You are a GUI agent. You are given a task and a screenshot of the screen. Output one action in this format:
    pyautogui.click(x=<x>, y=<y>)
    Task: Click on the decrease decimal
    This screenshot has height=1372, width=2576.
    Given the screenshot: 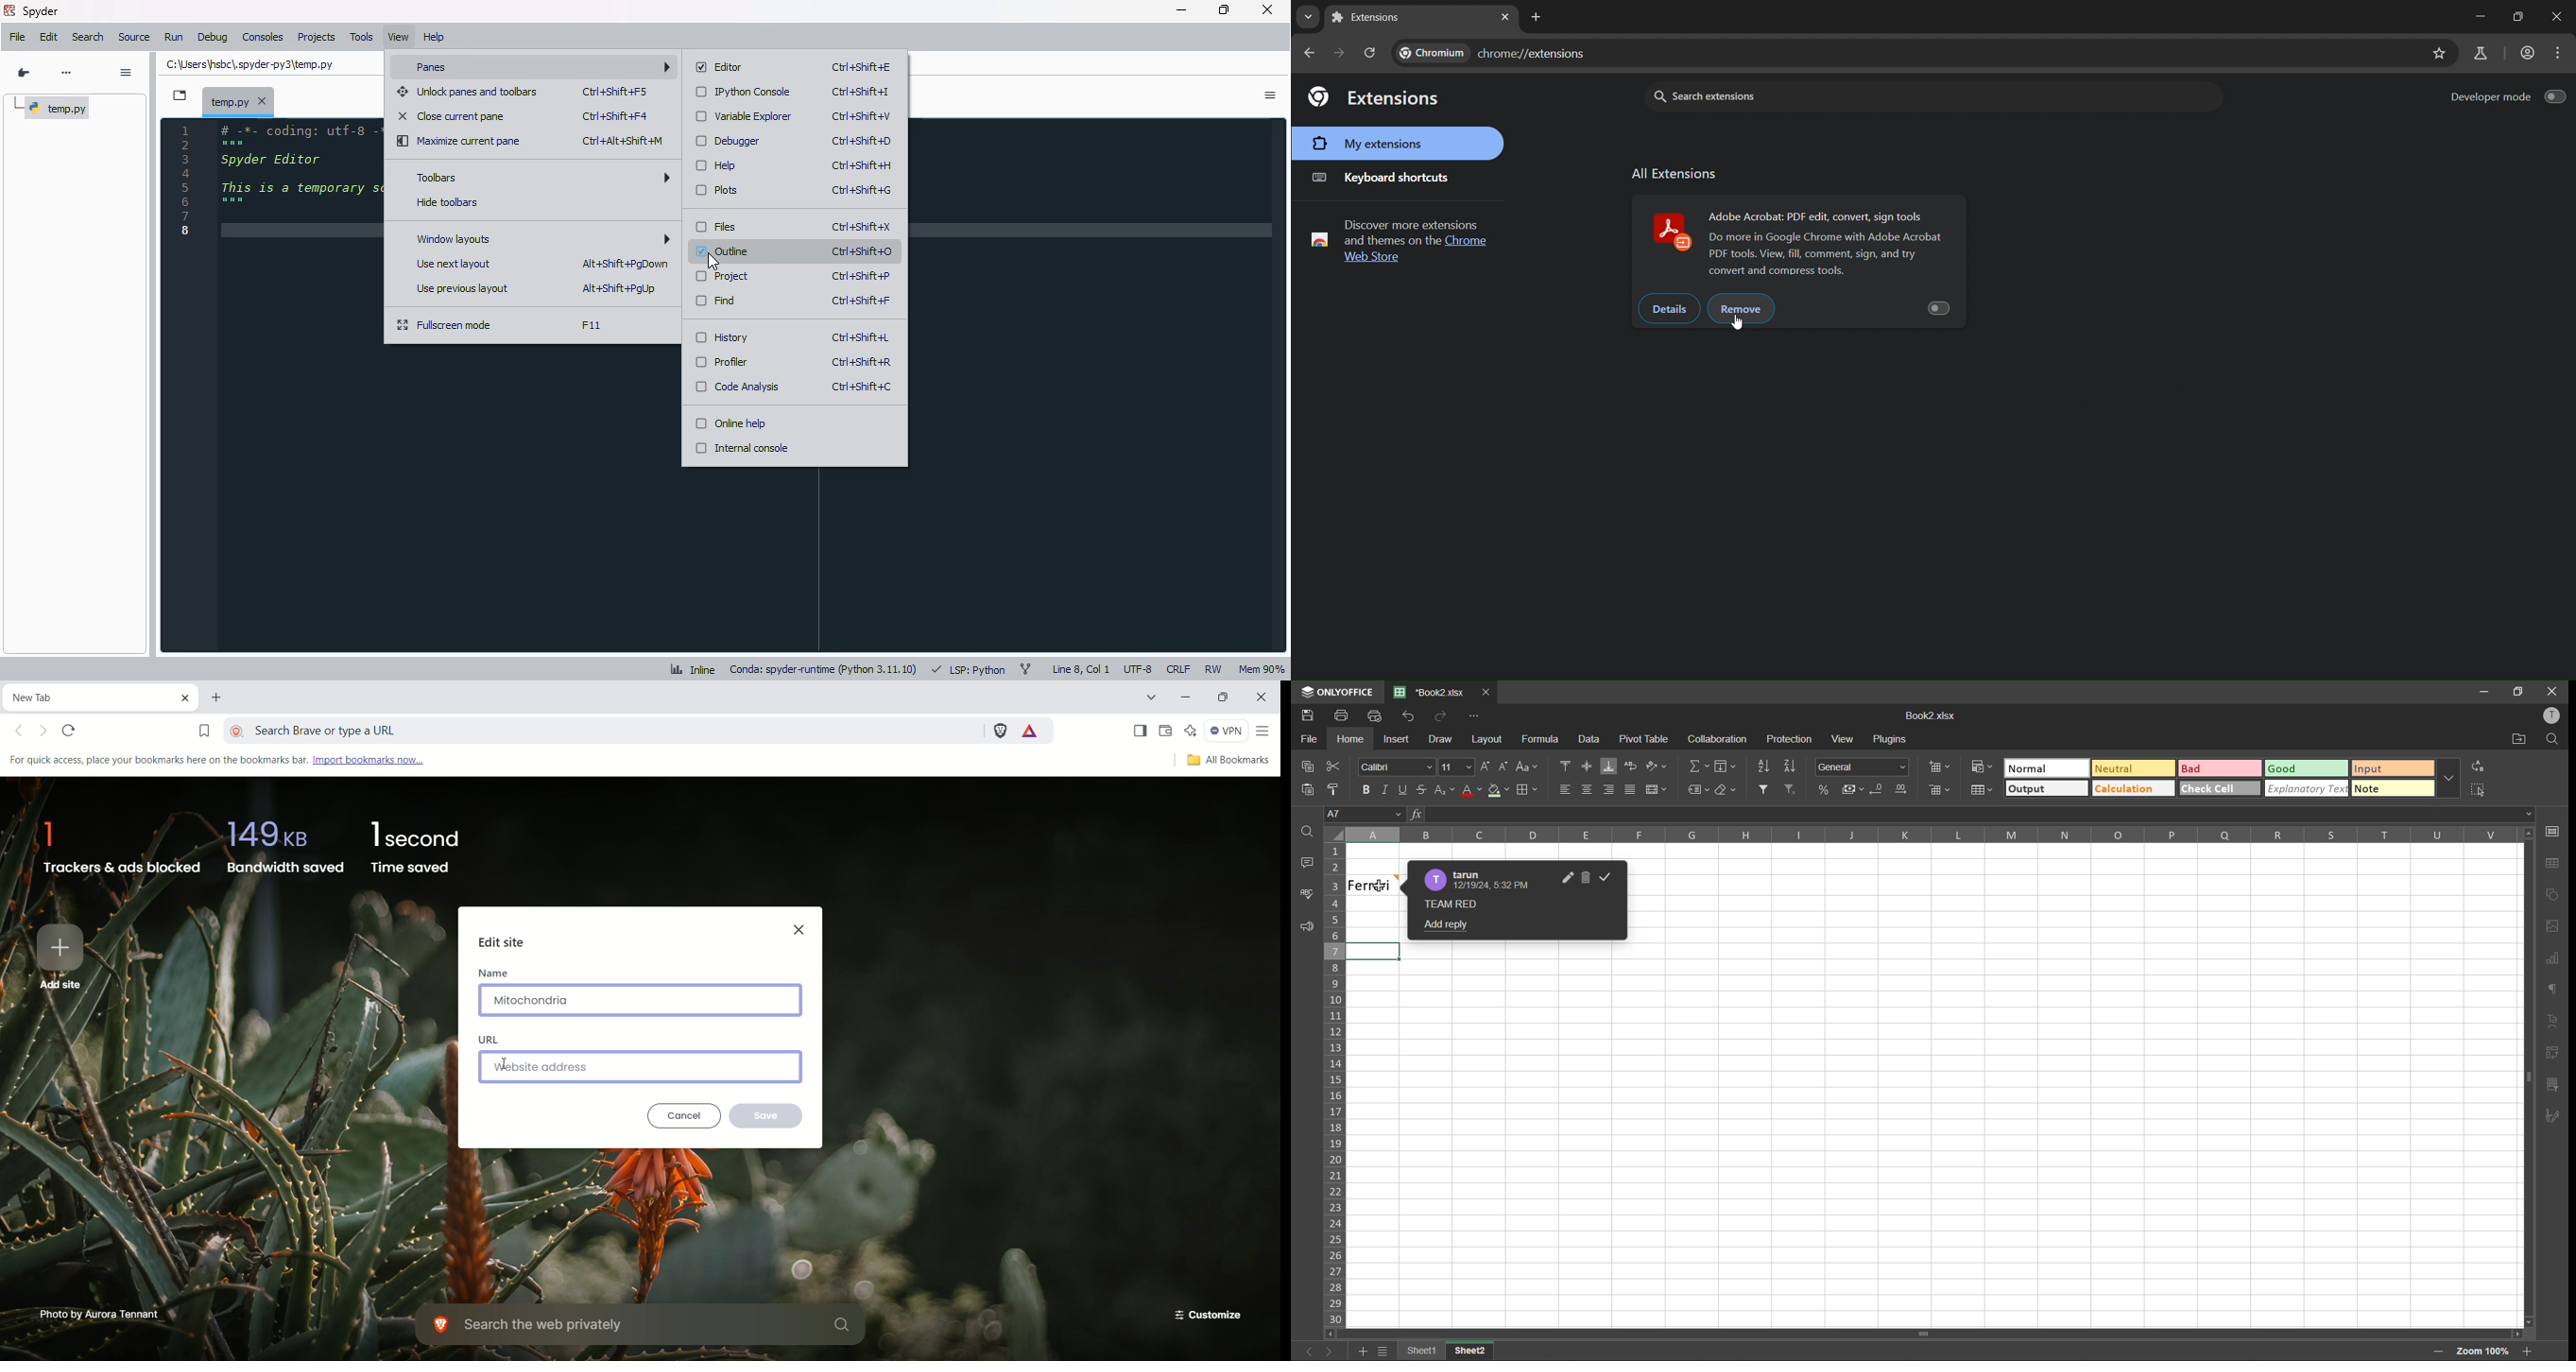 What is the action you would take?
    pyautogui.click(x=1878, y=790)
    